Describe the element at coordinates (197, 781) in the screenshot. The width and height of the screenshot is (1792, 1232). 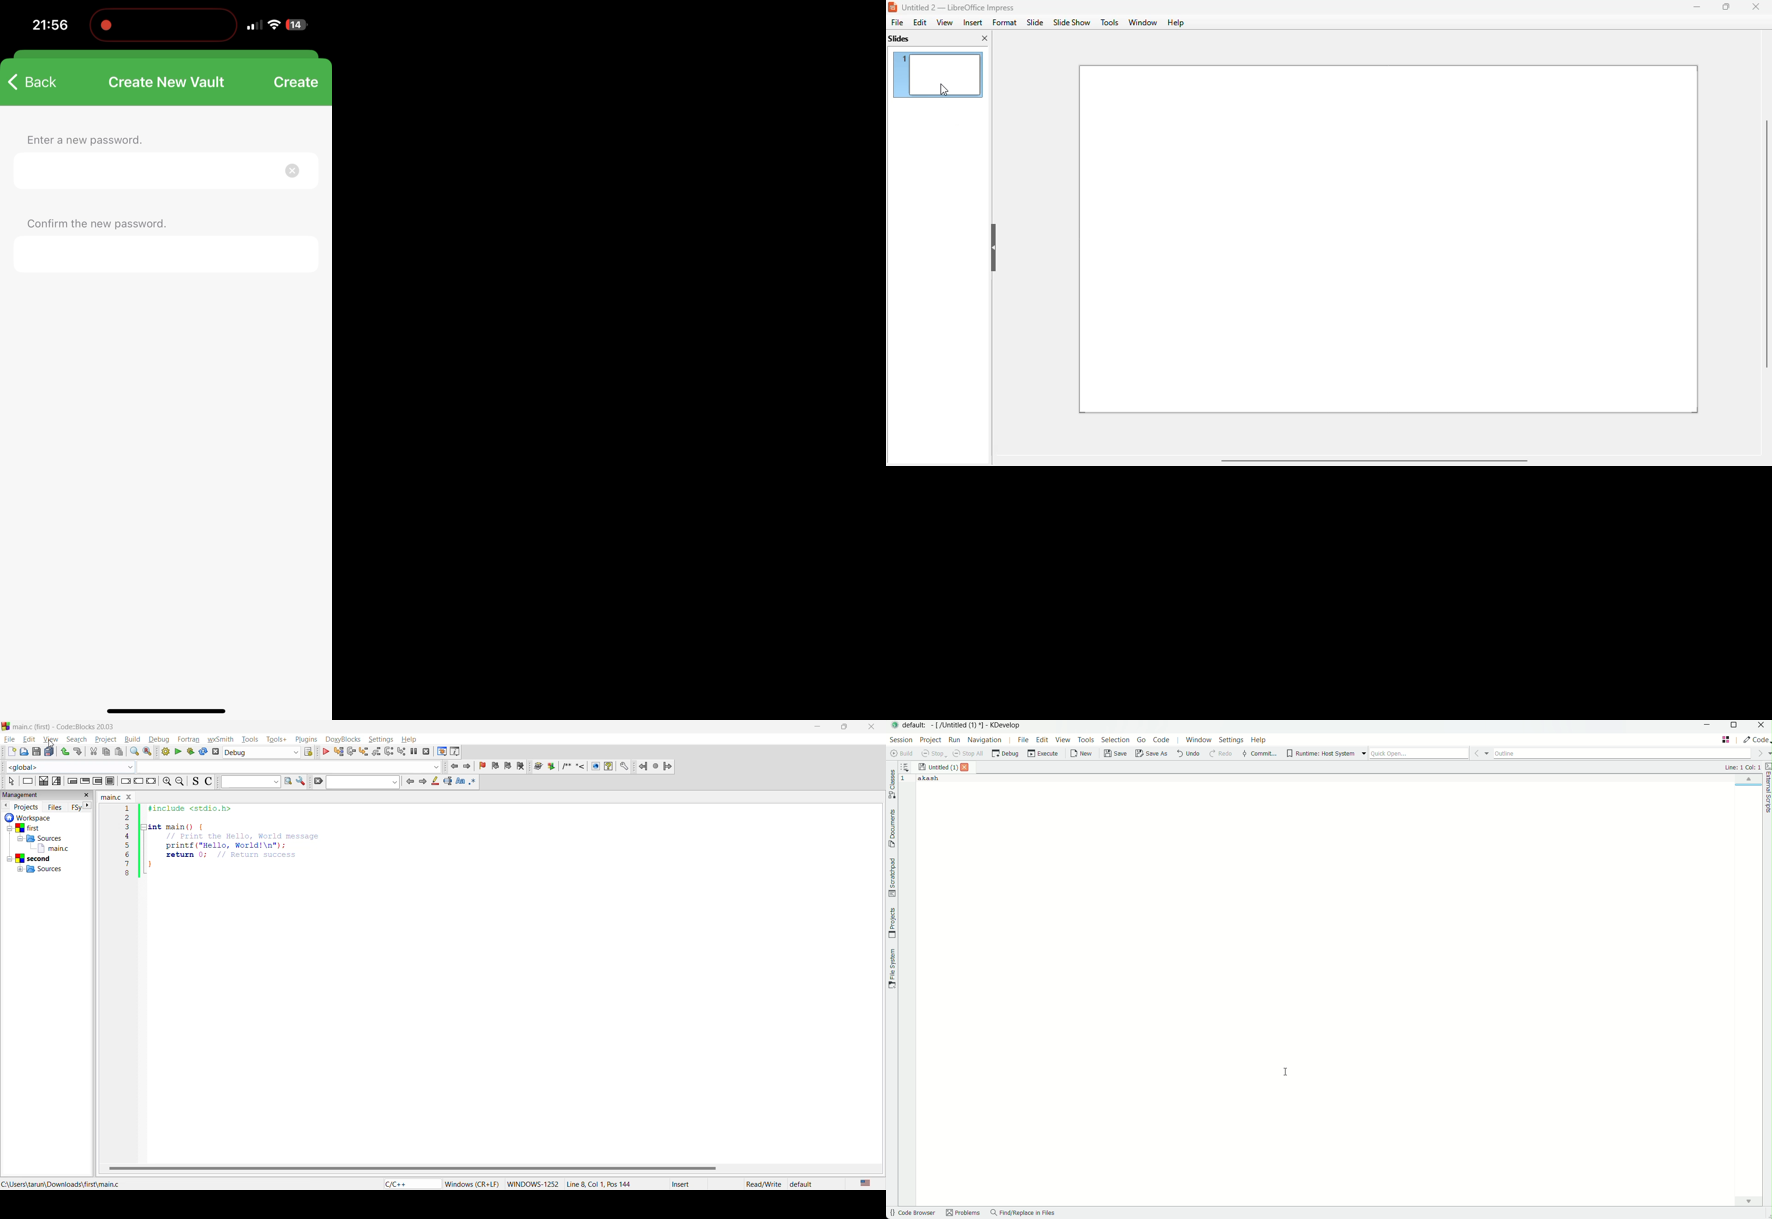
I see `toggle source` at that location.